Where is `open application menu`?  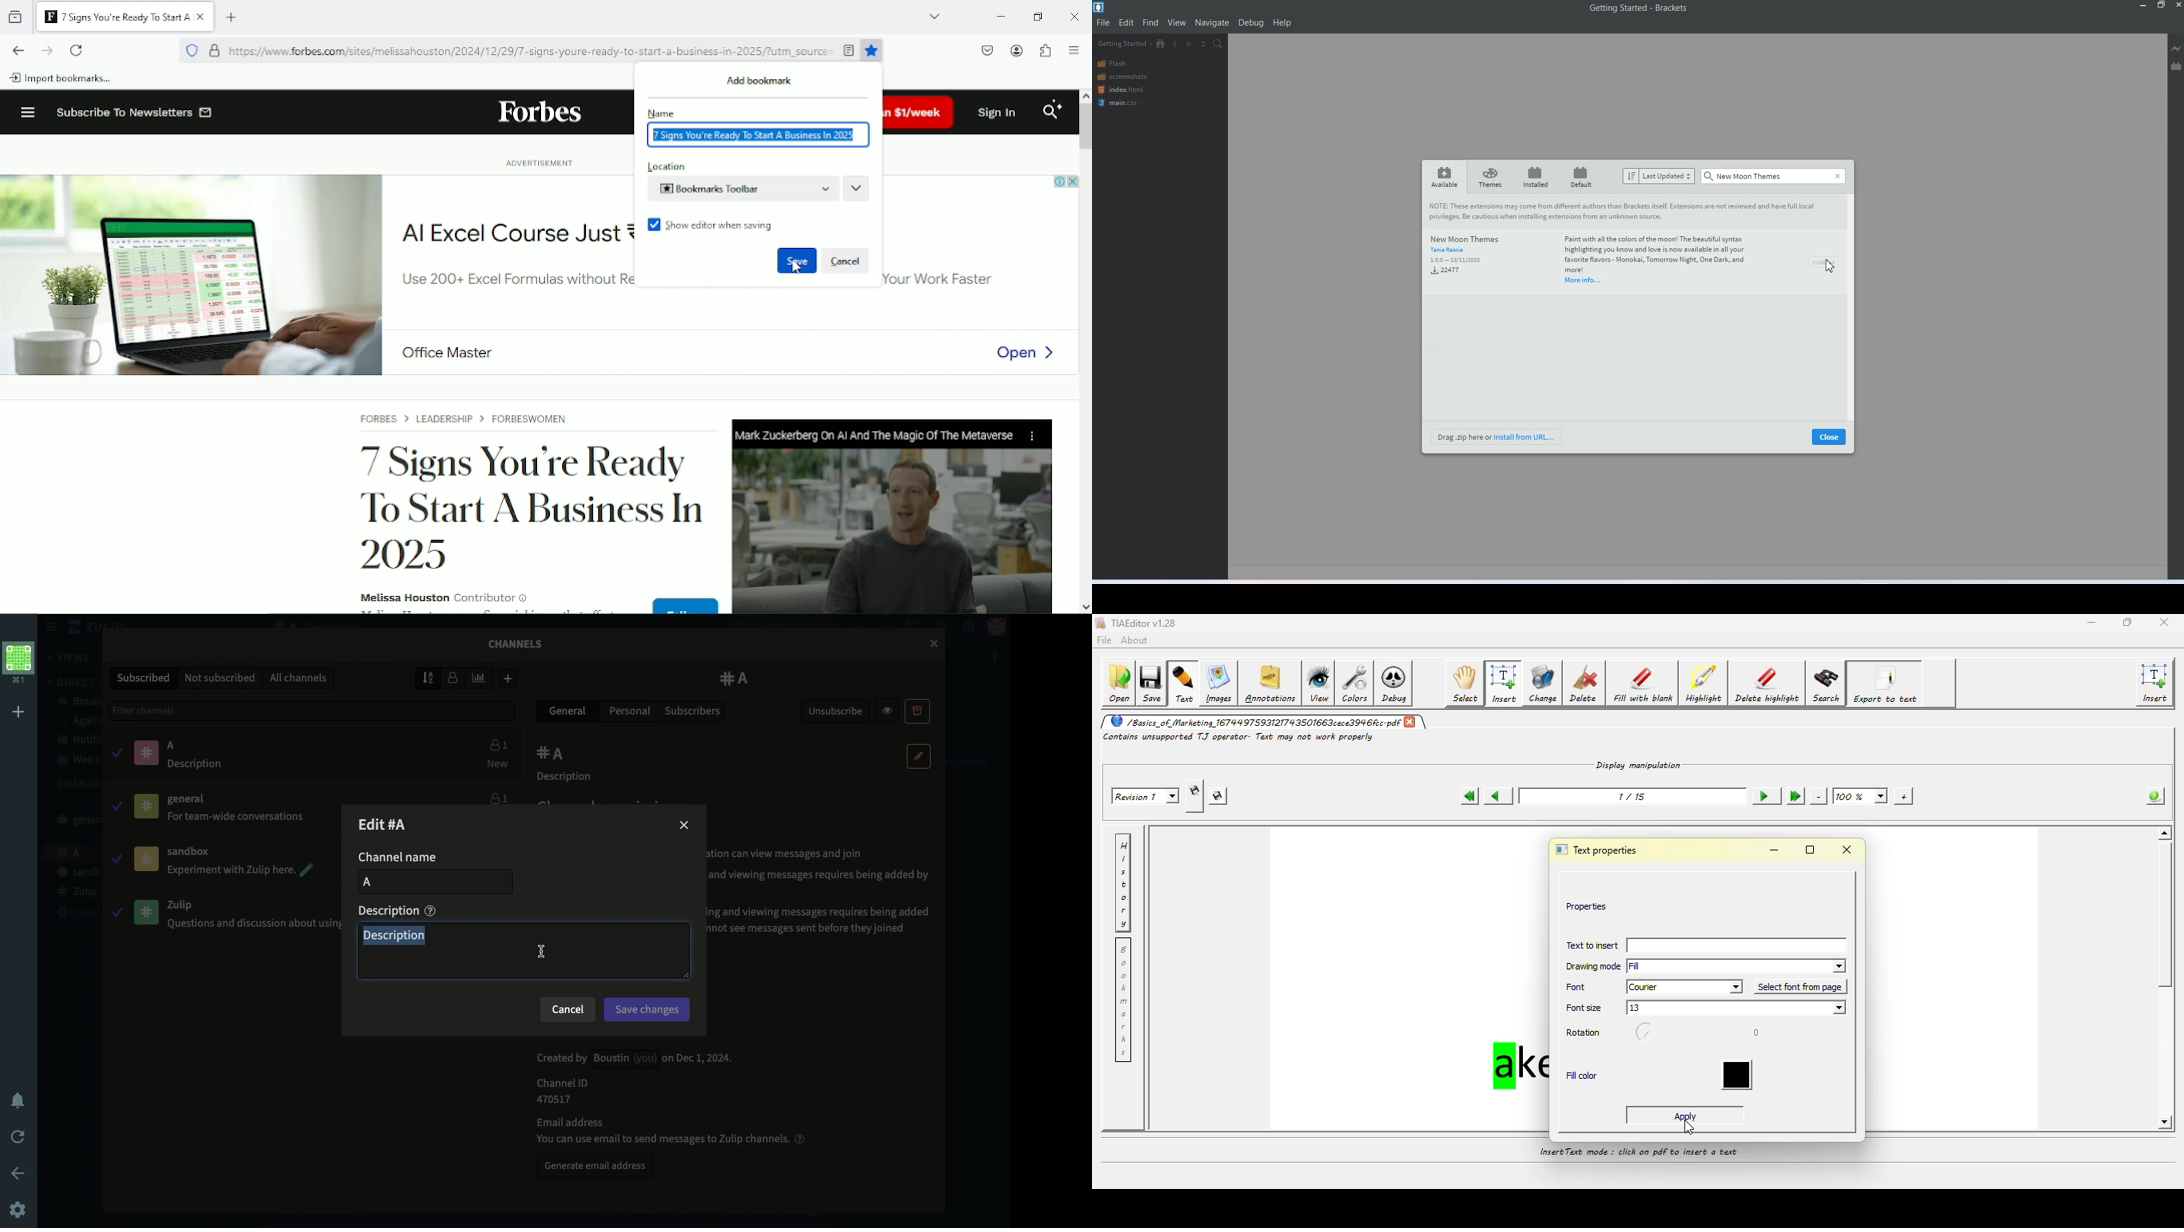
open application menu is located at coordinates (1073, 49).